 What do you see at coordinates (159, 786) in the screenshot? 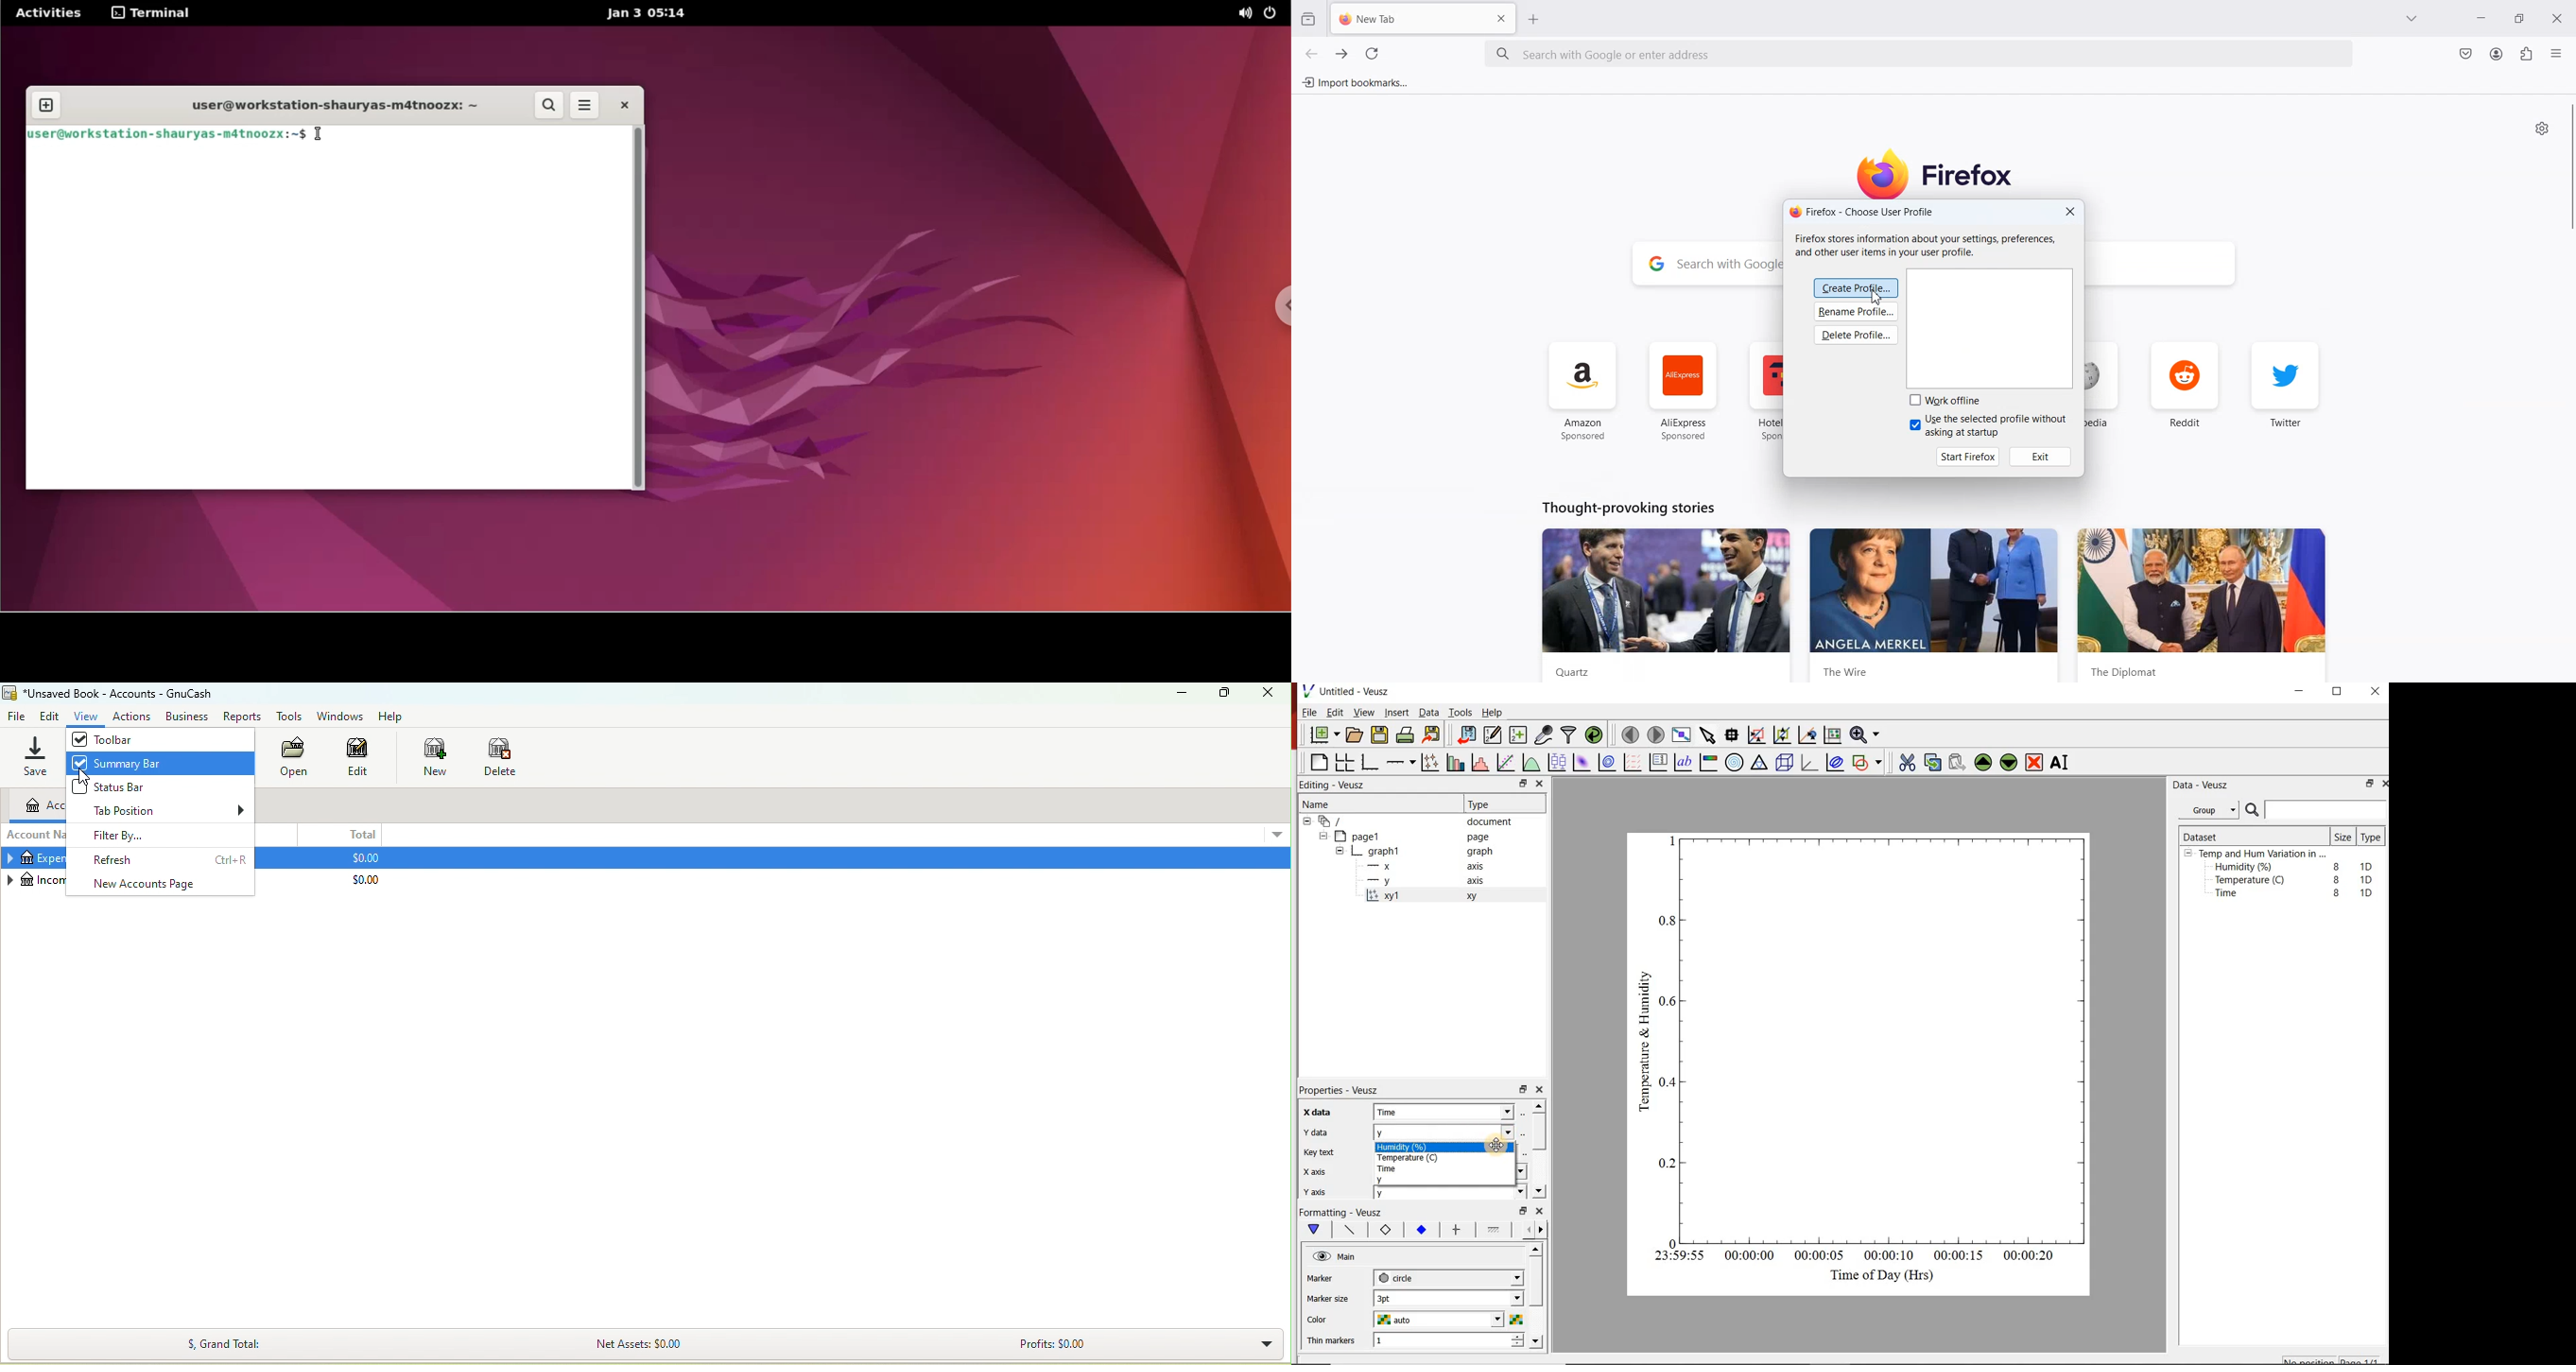
I see `Status Bar` at bounding box center [159, 786].